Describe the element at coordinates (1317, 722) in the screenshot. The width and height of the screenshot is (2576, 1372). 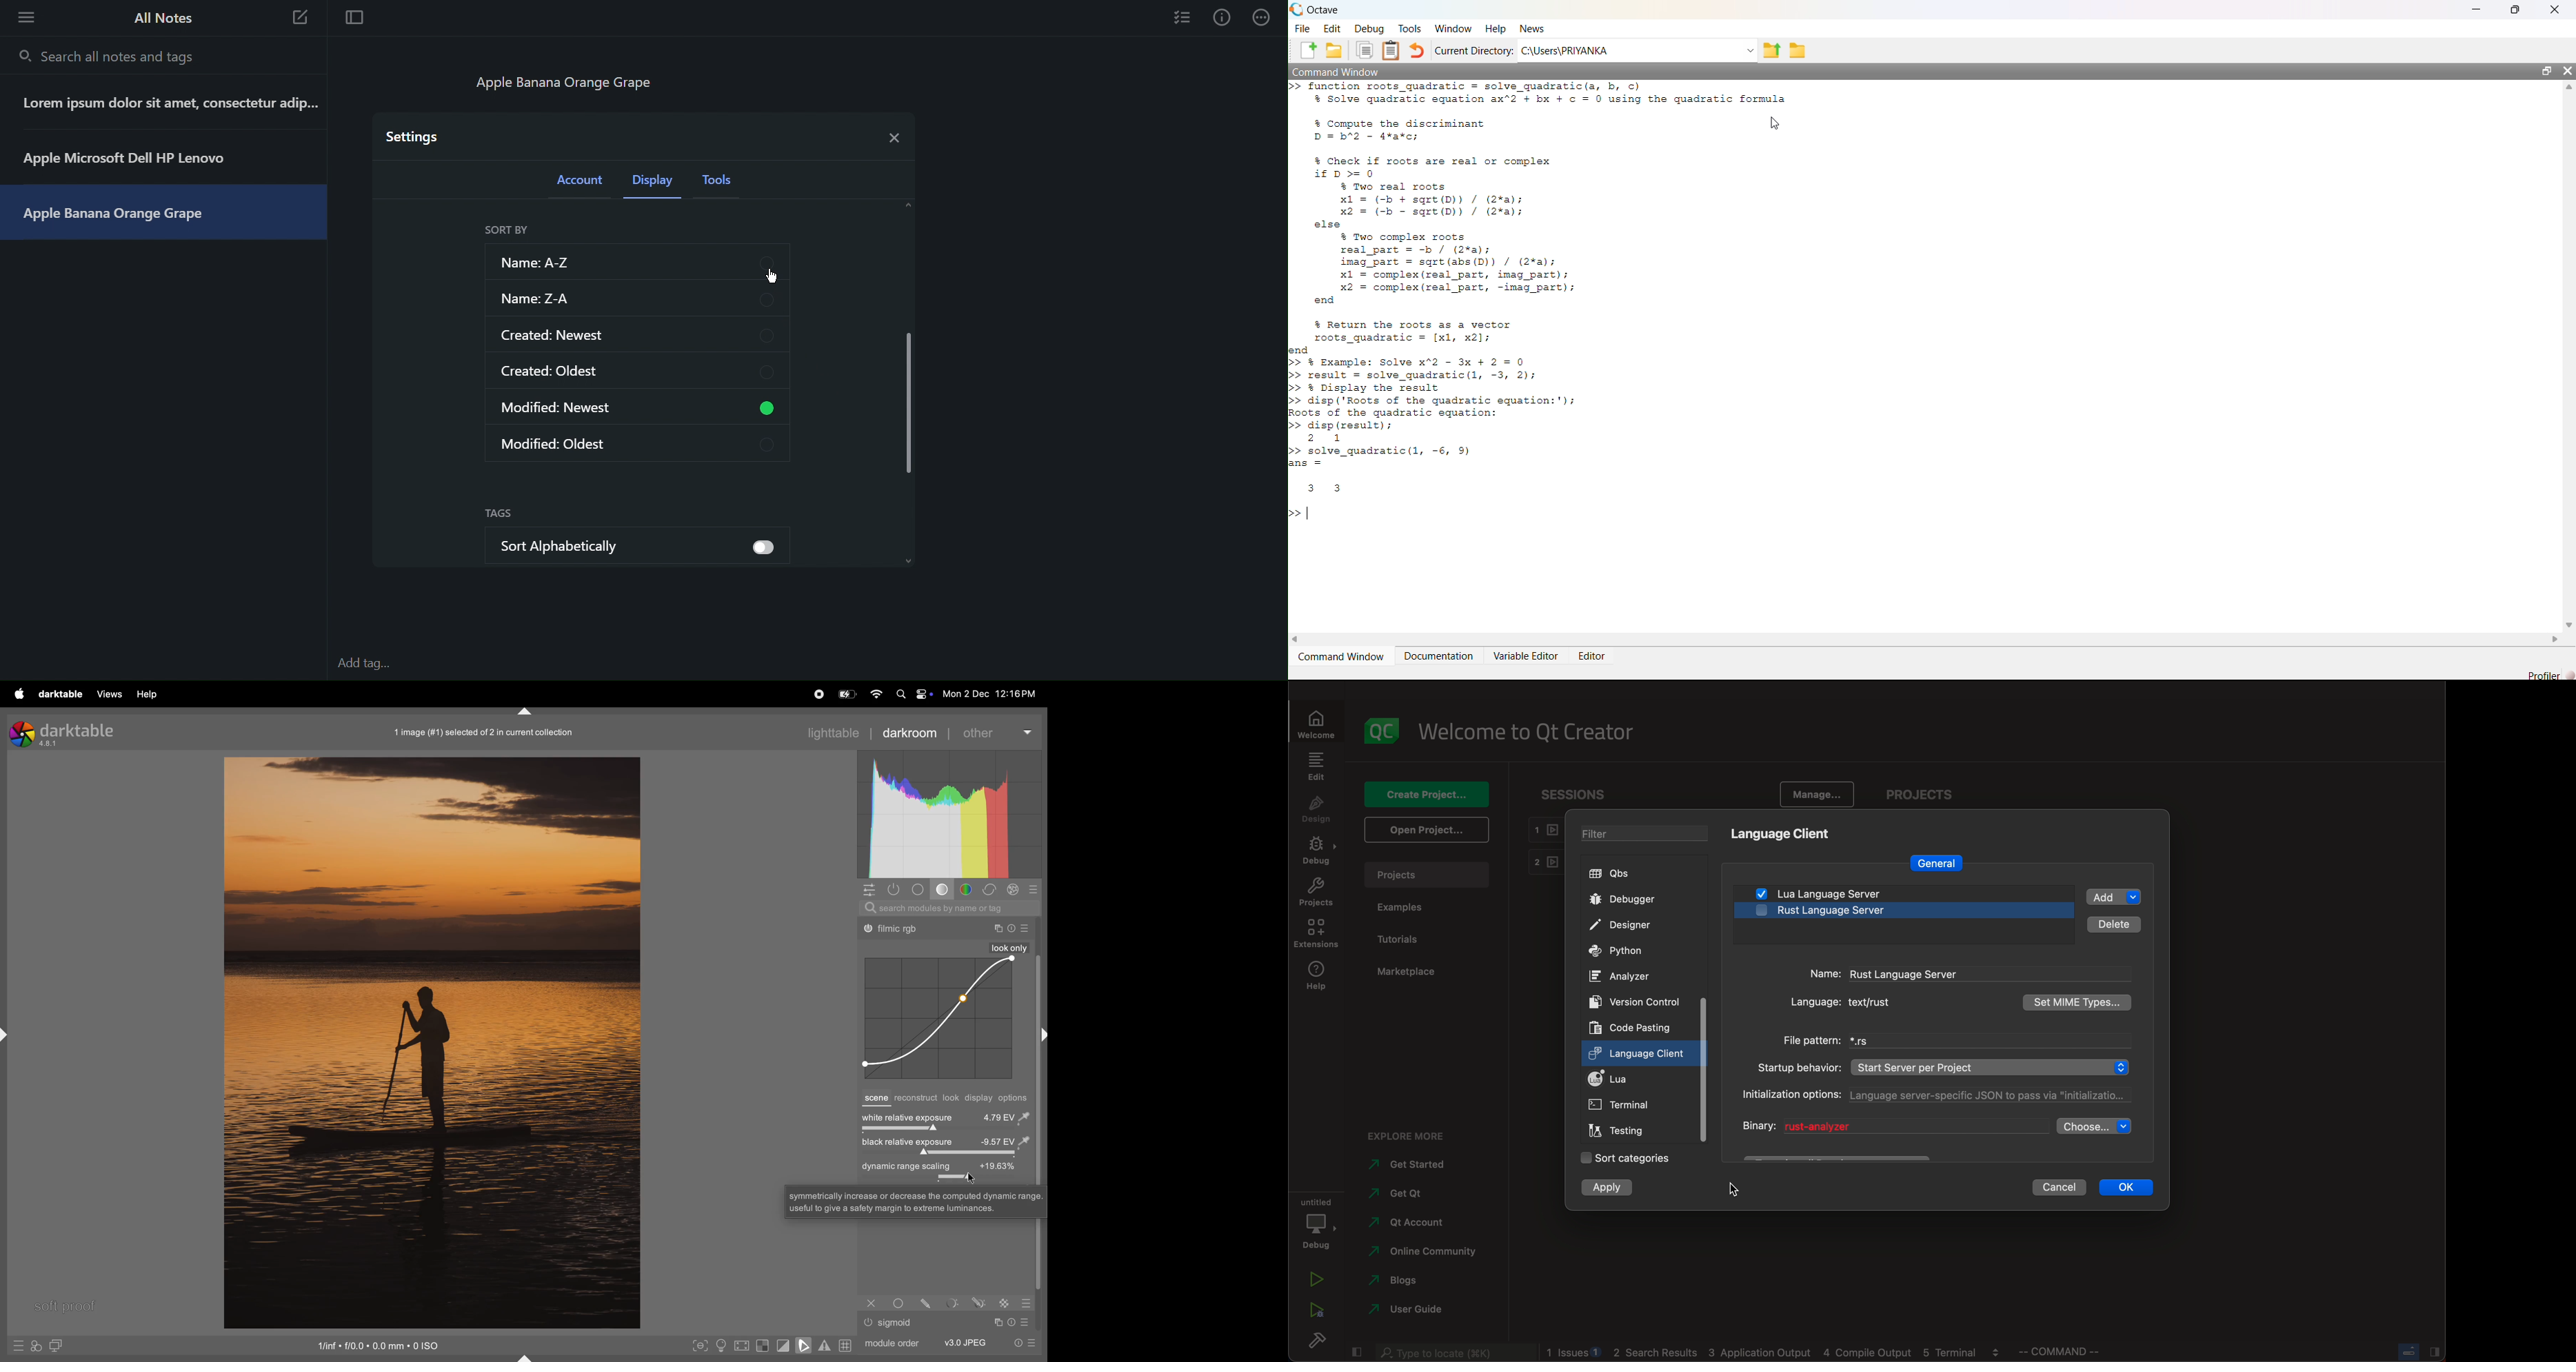
I see `welcome` at that location.